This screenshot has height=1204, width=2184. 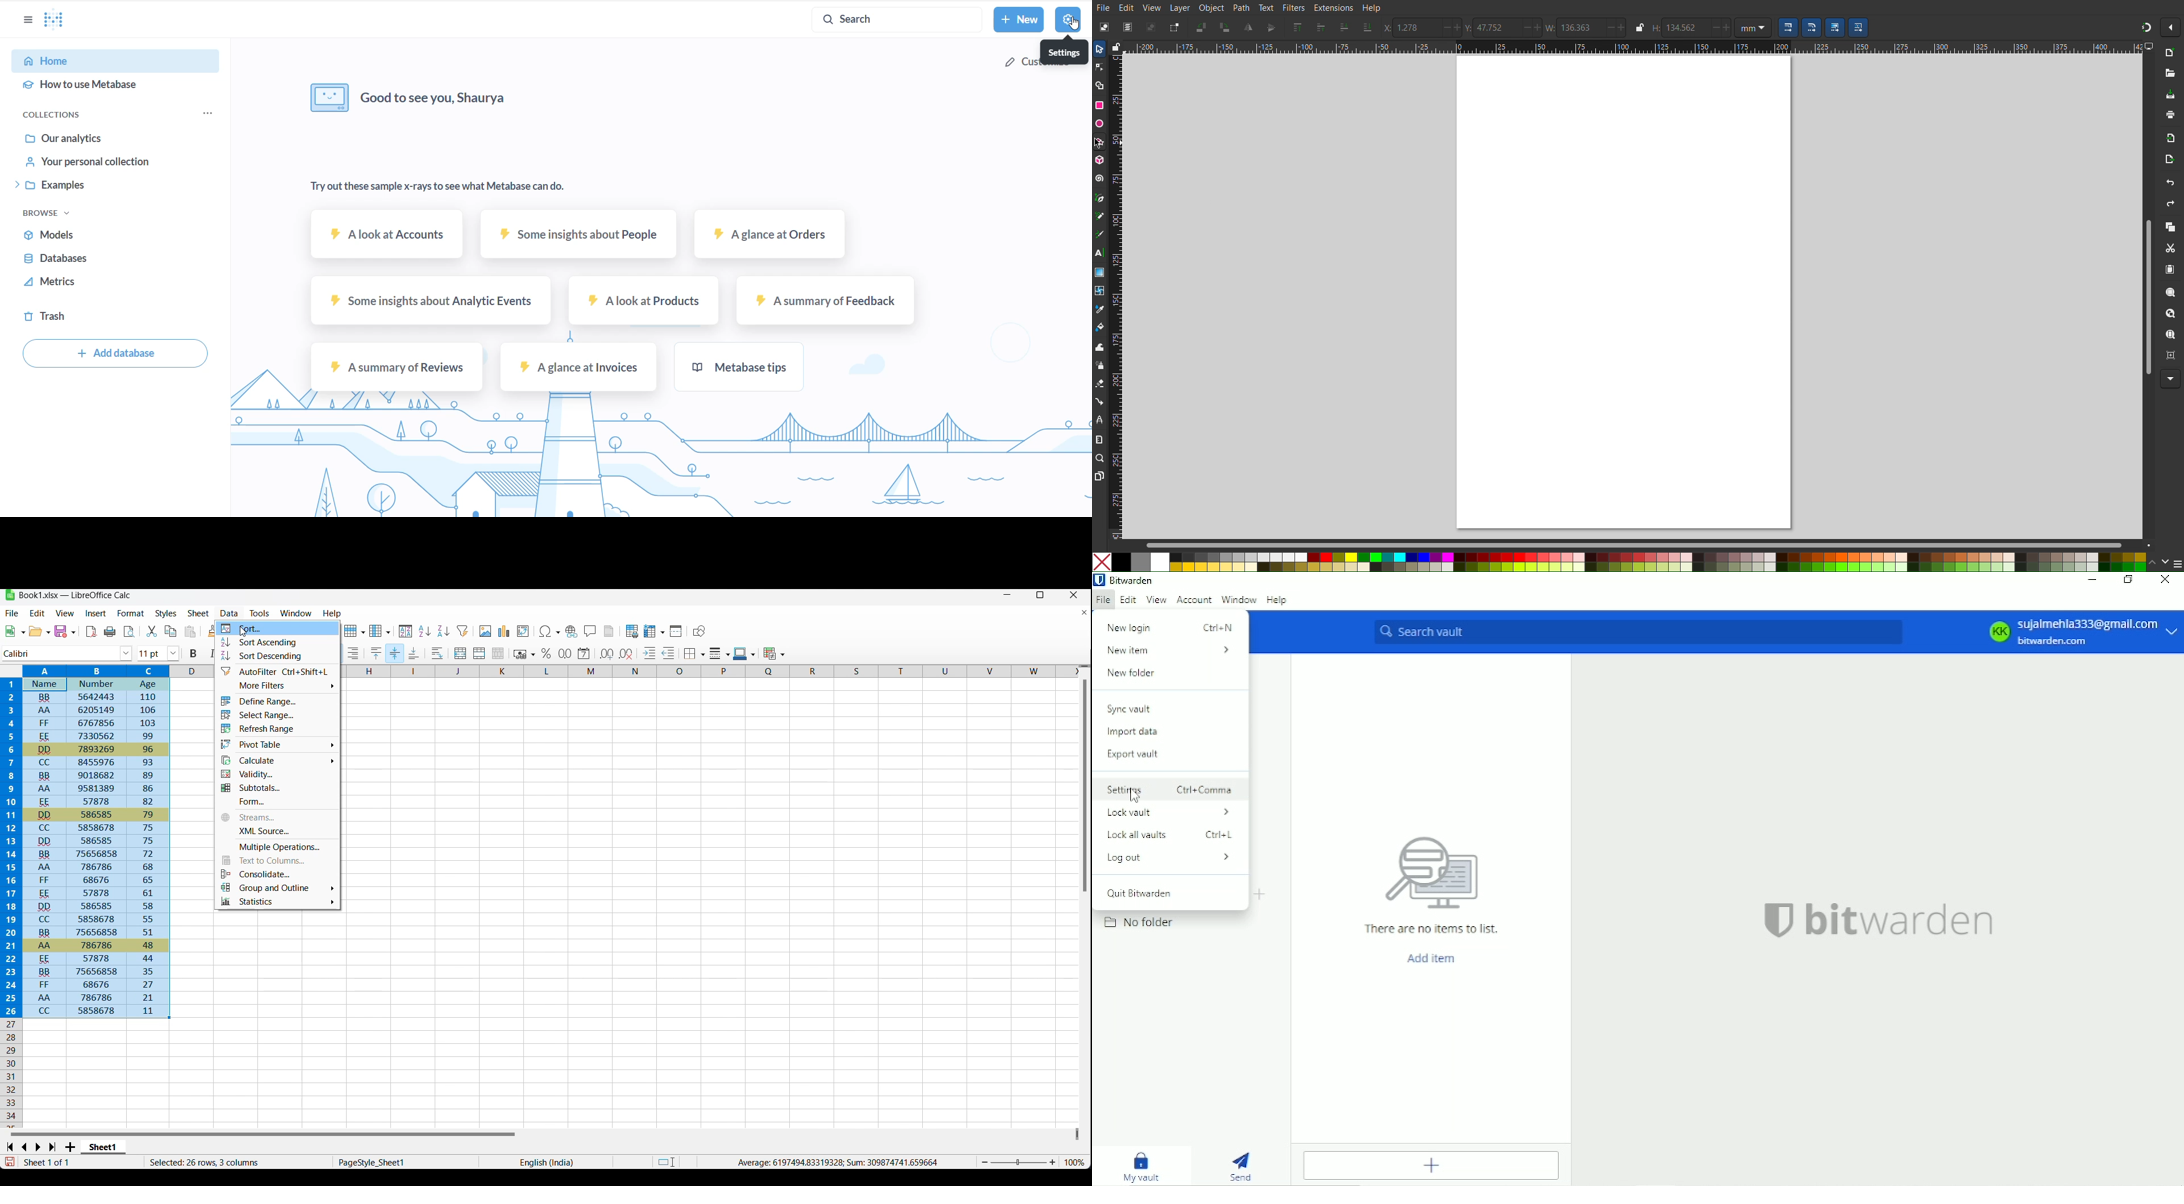 I want to click on NEW BUTTON, so click(x=1019, y=19).